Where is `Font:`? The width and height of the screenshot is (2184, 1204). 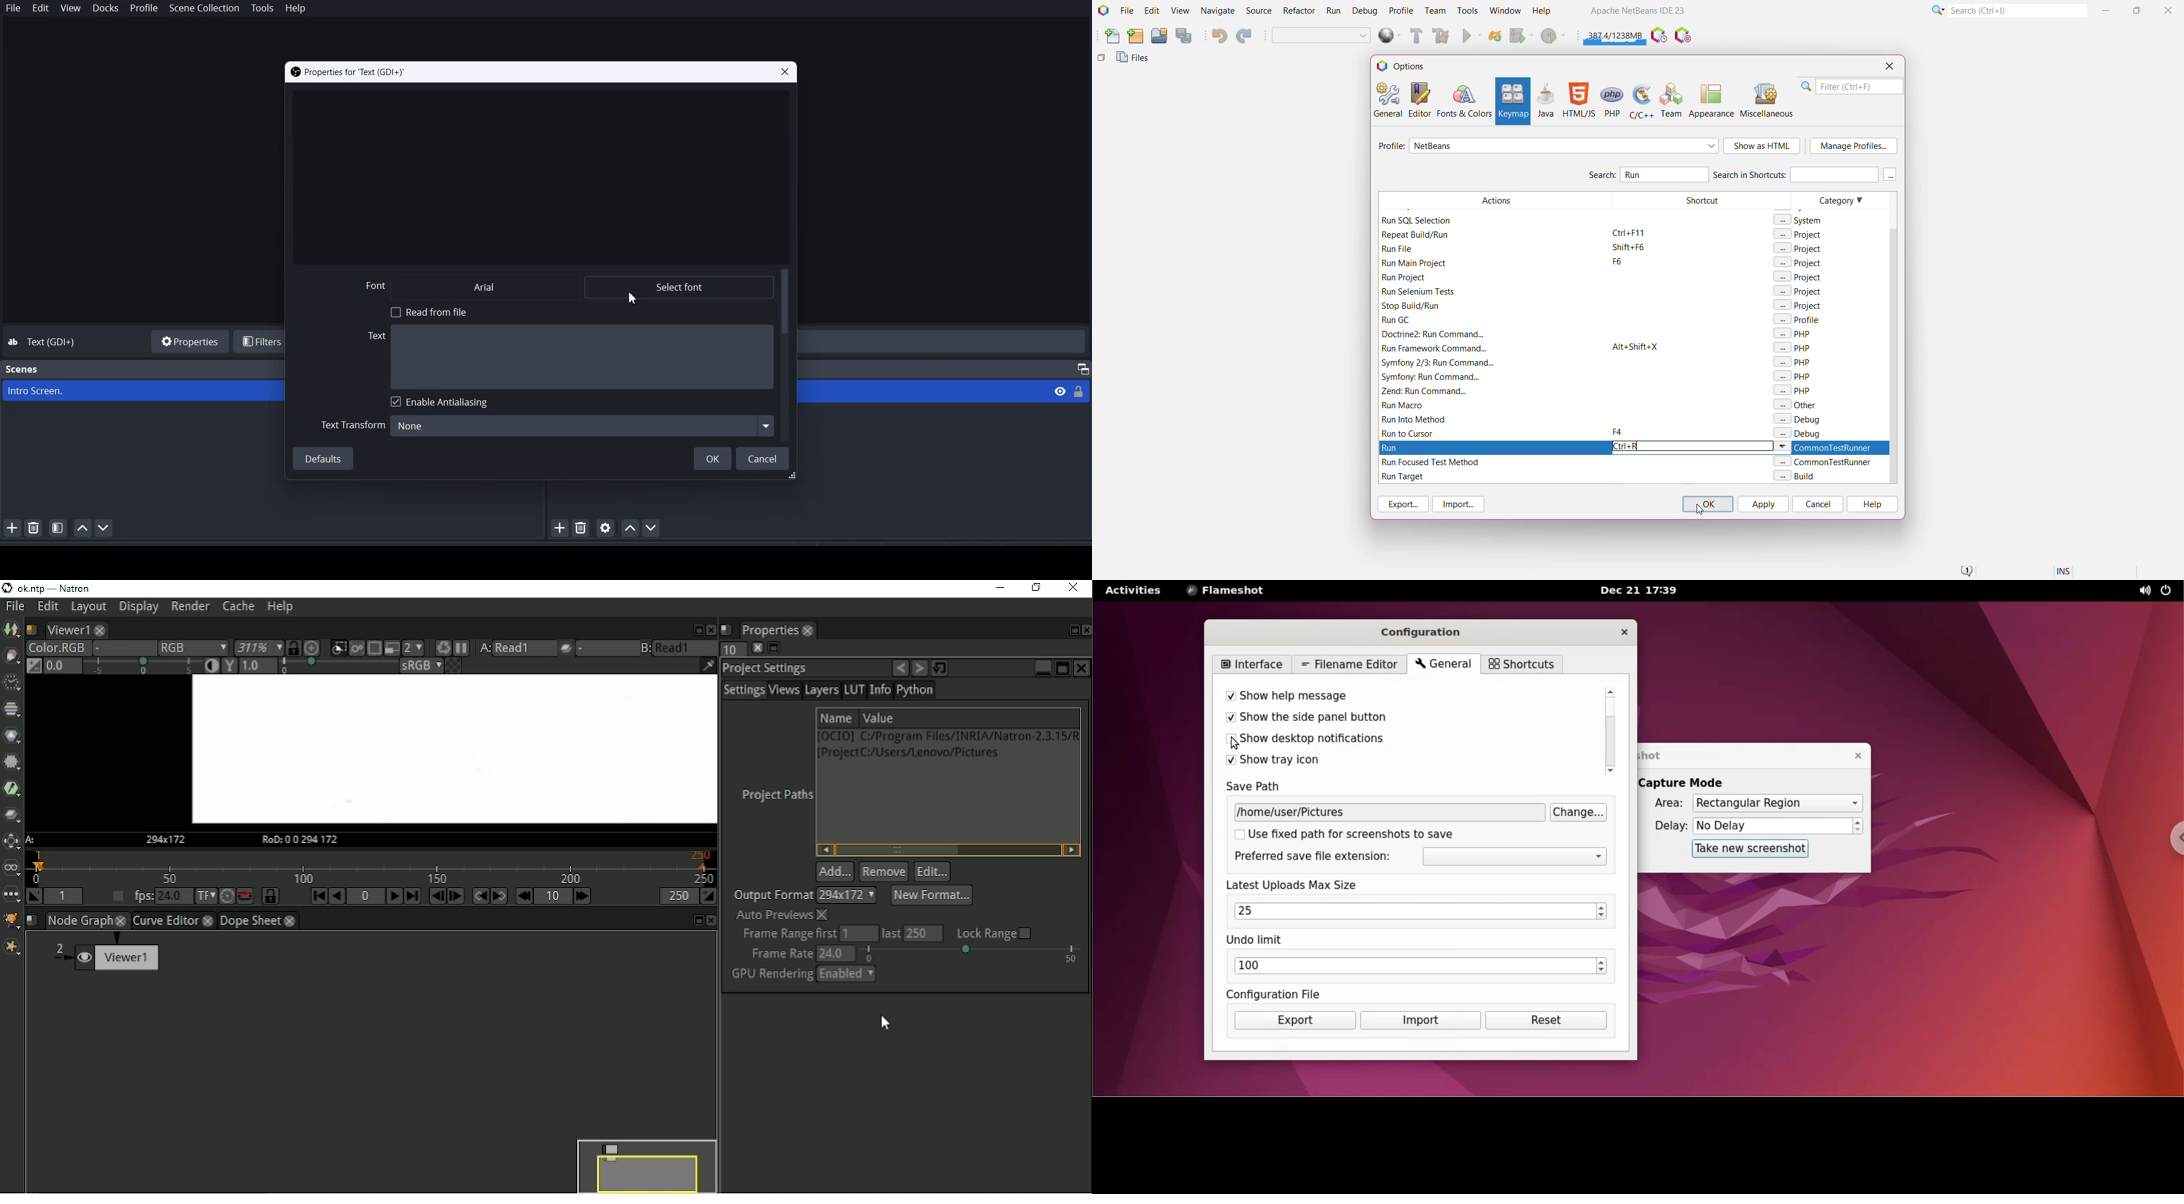 Font: is located at coordinates (380, 284).